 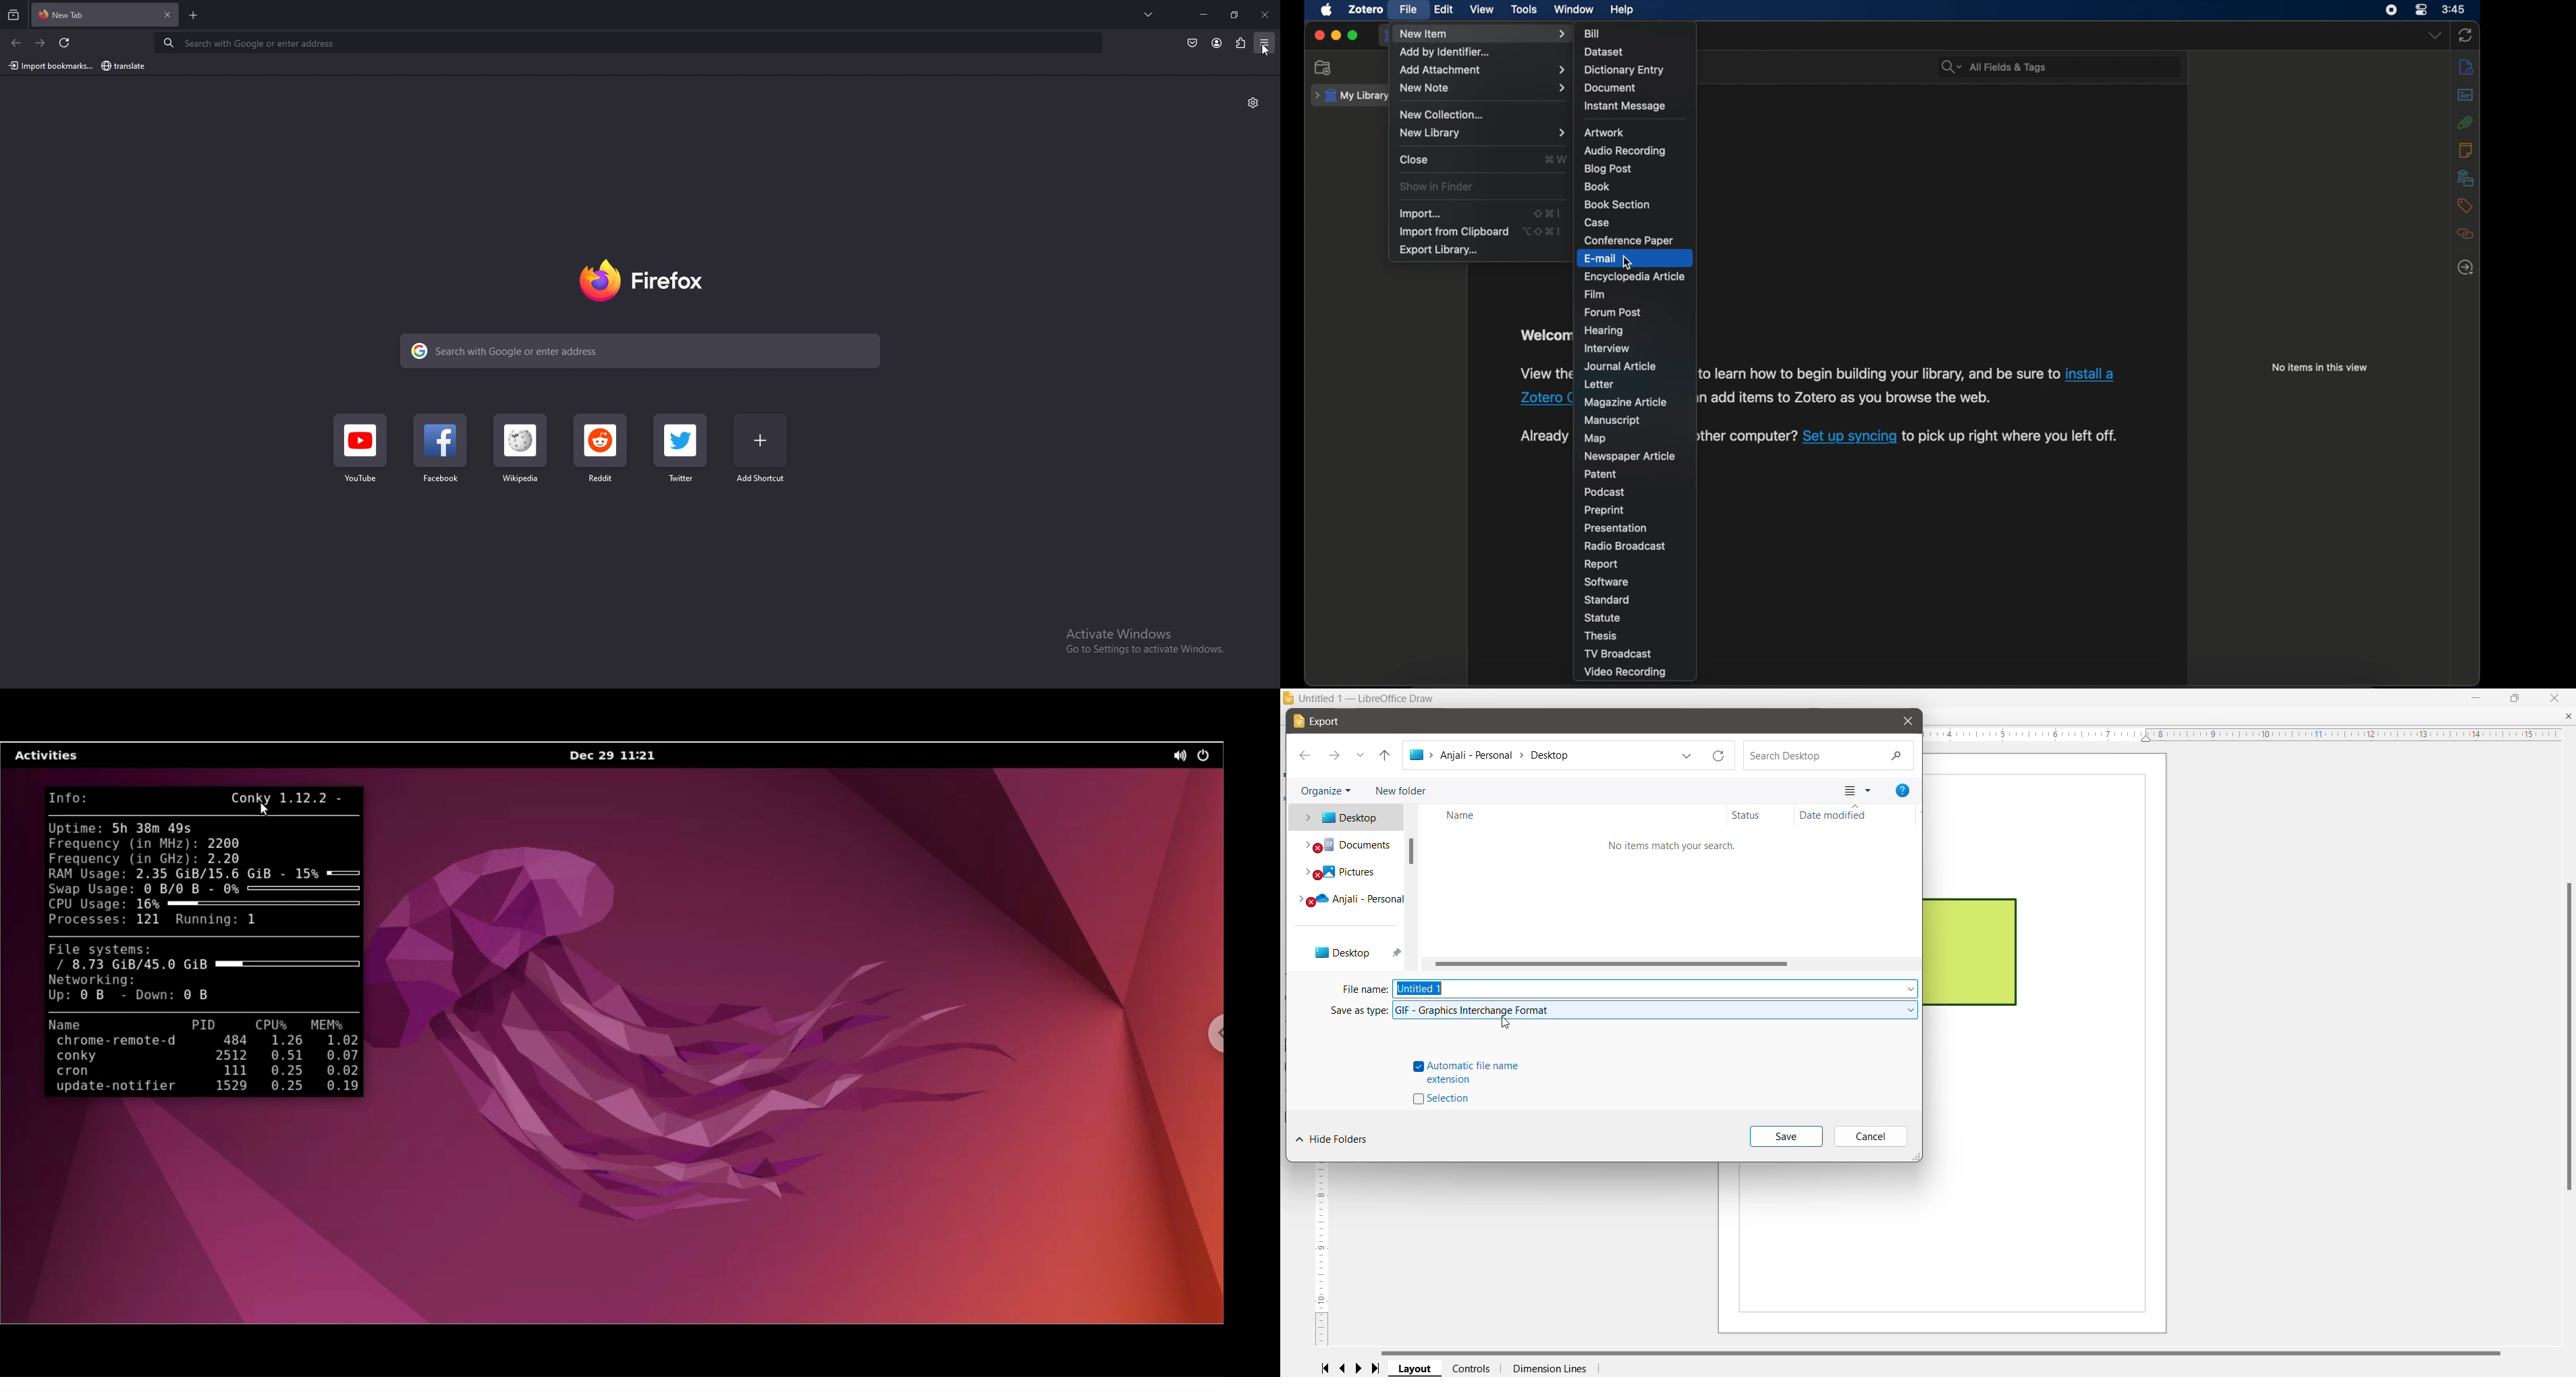 What do you see at coordinates (441, 451) in the screenshot?
I see `facebook` at bounding box center [441, 451].